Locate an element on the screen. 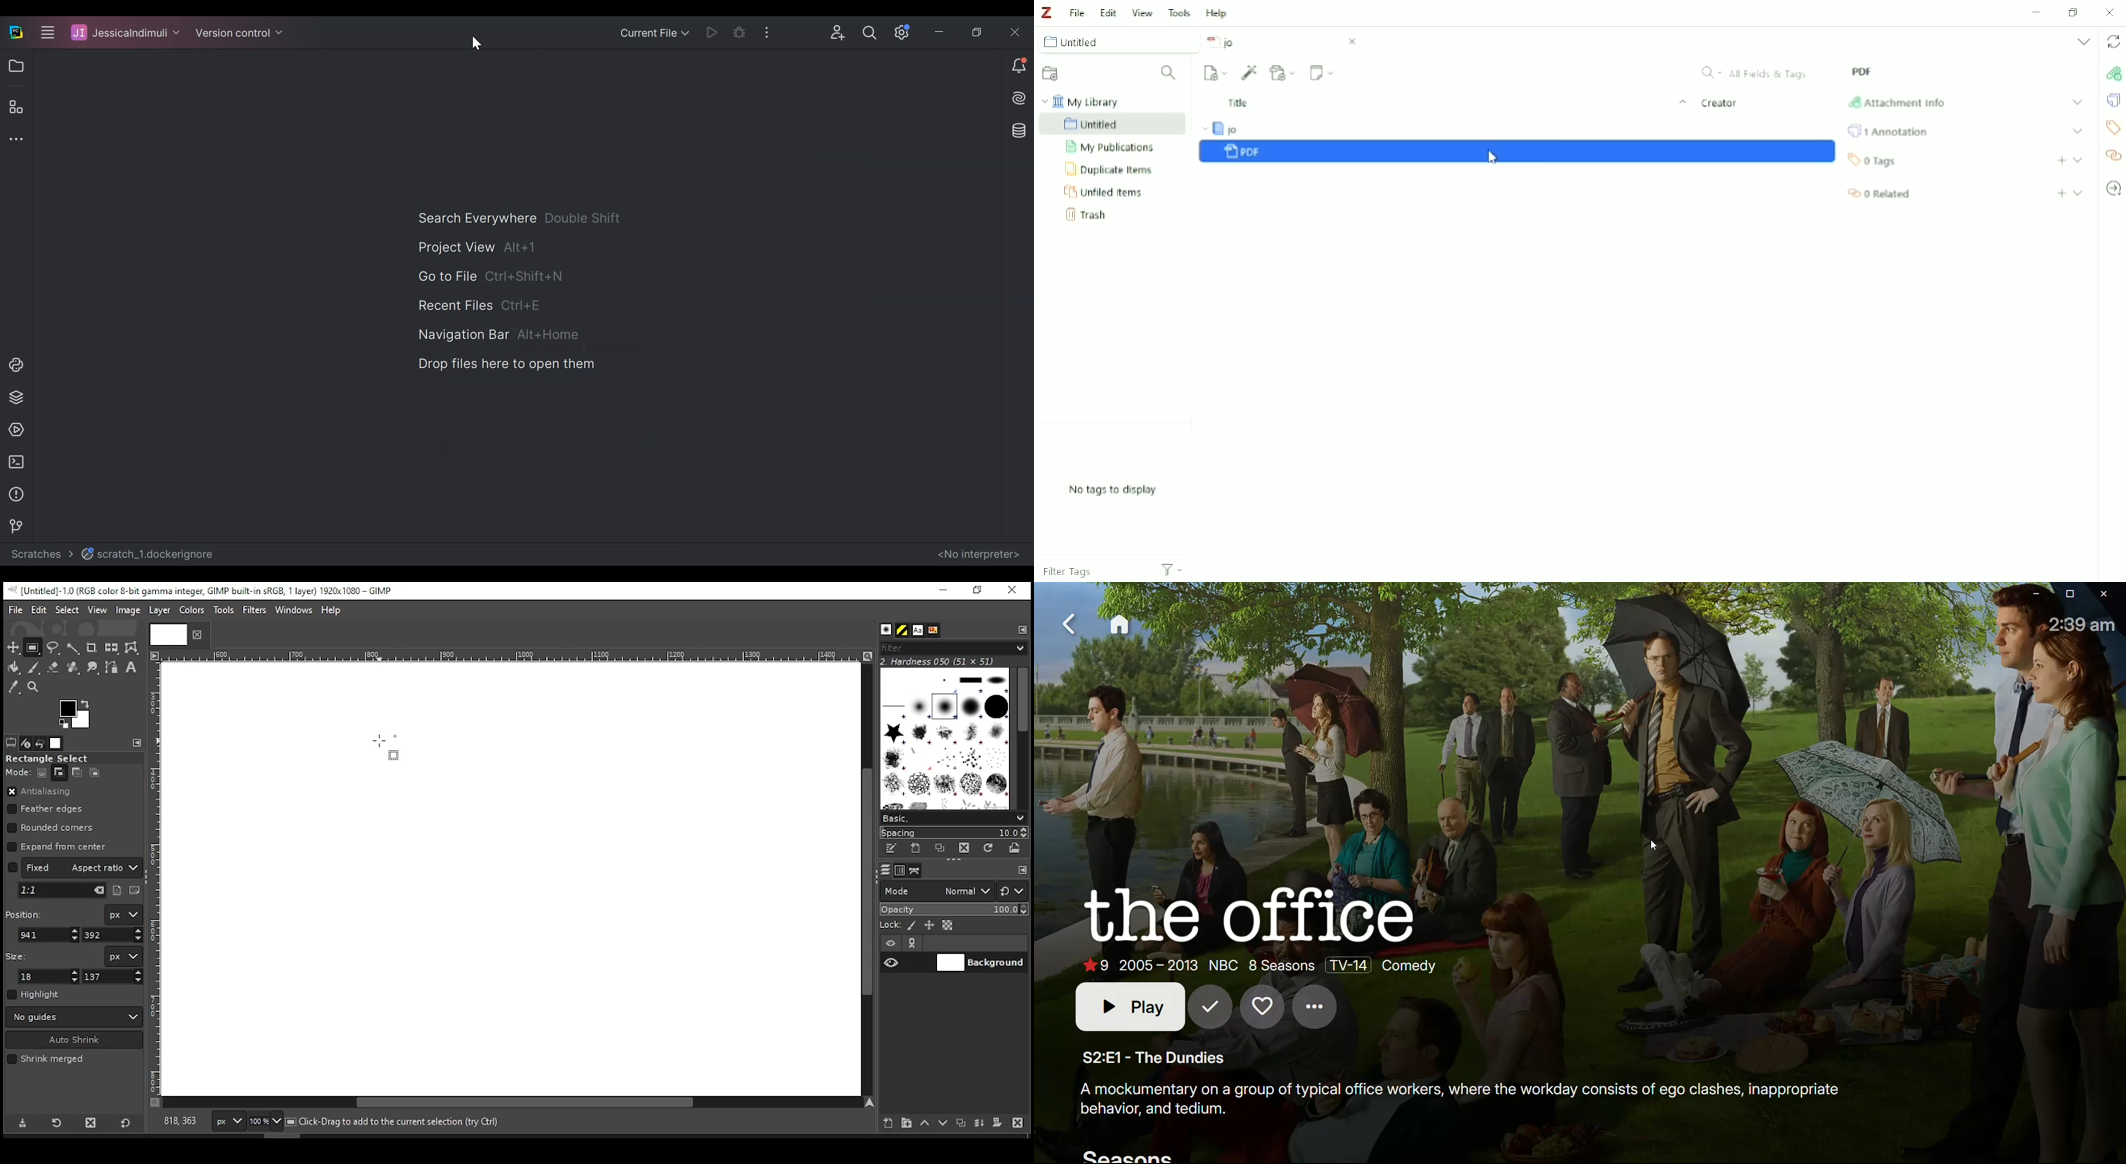 Image resolution: width=2128 pixels, height=1176 pixels. Restore is located at coordinates (977, 32).